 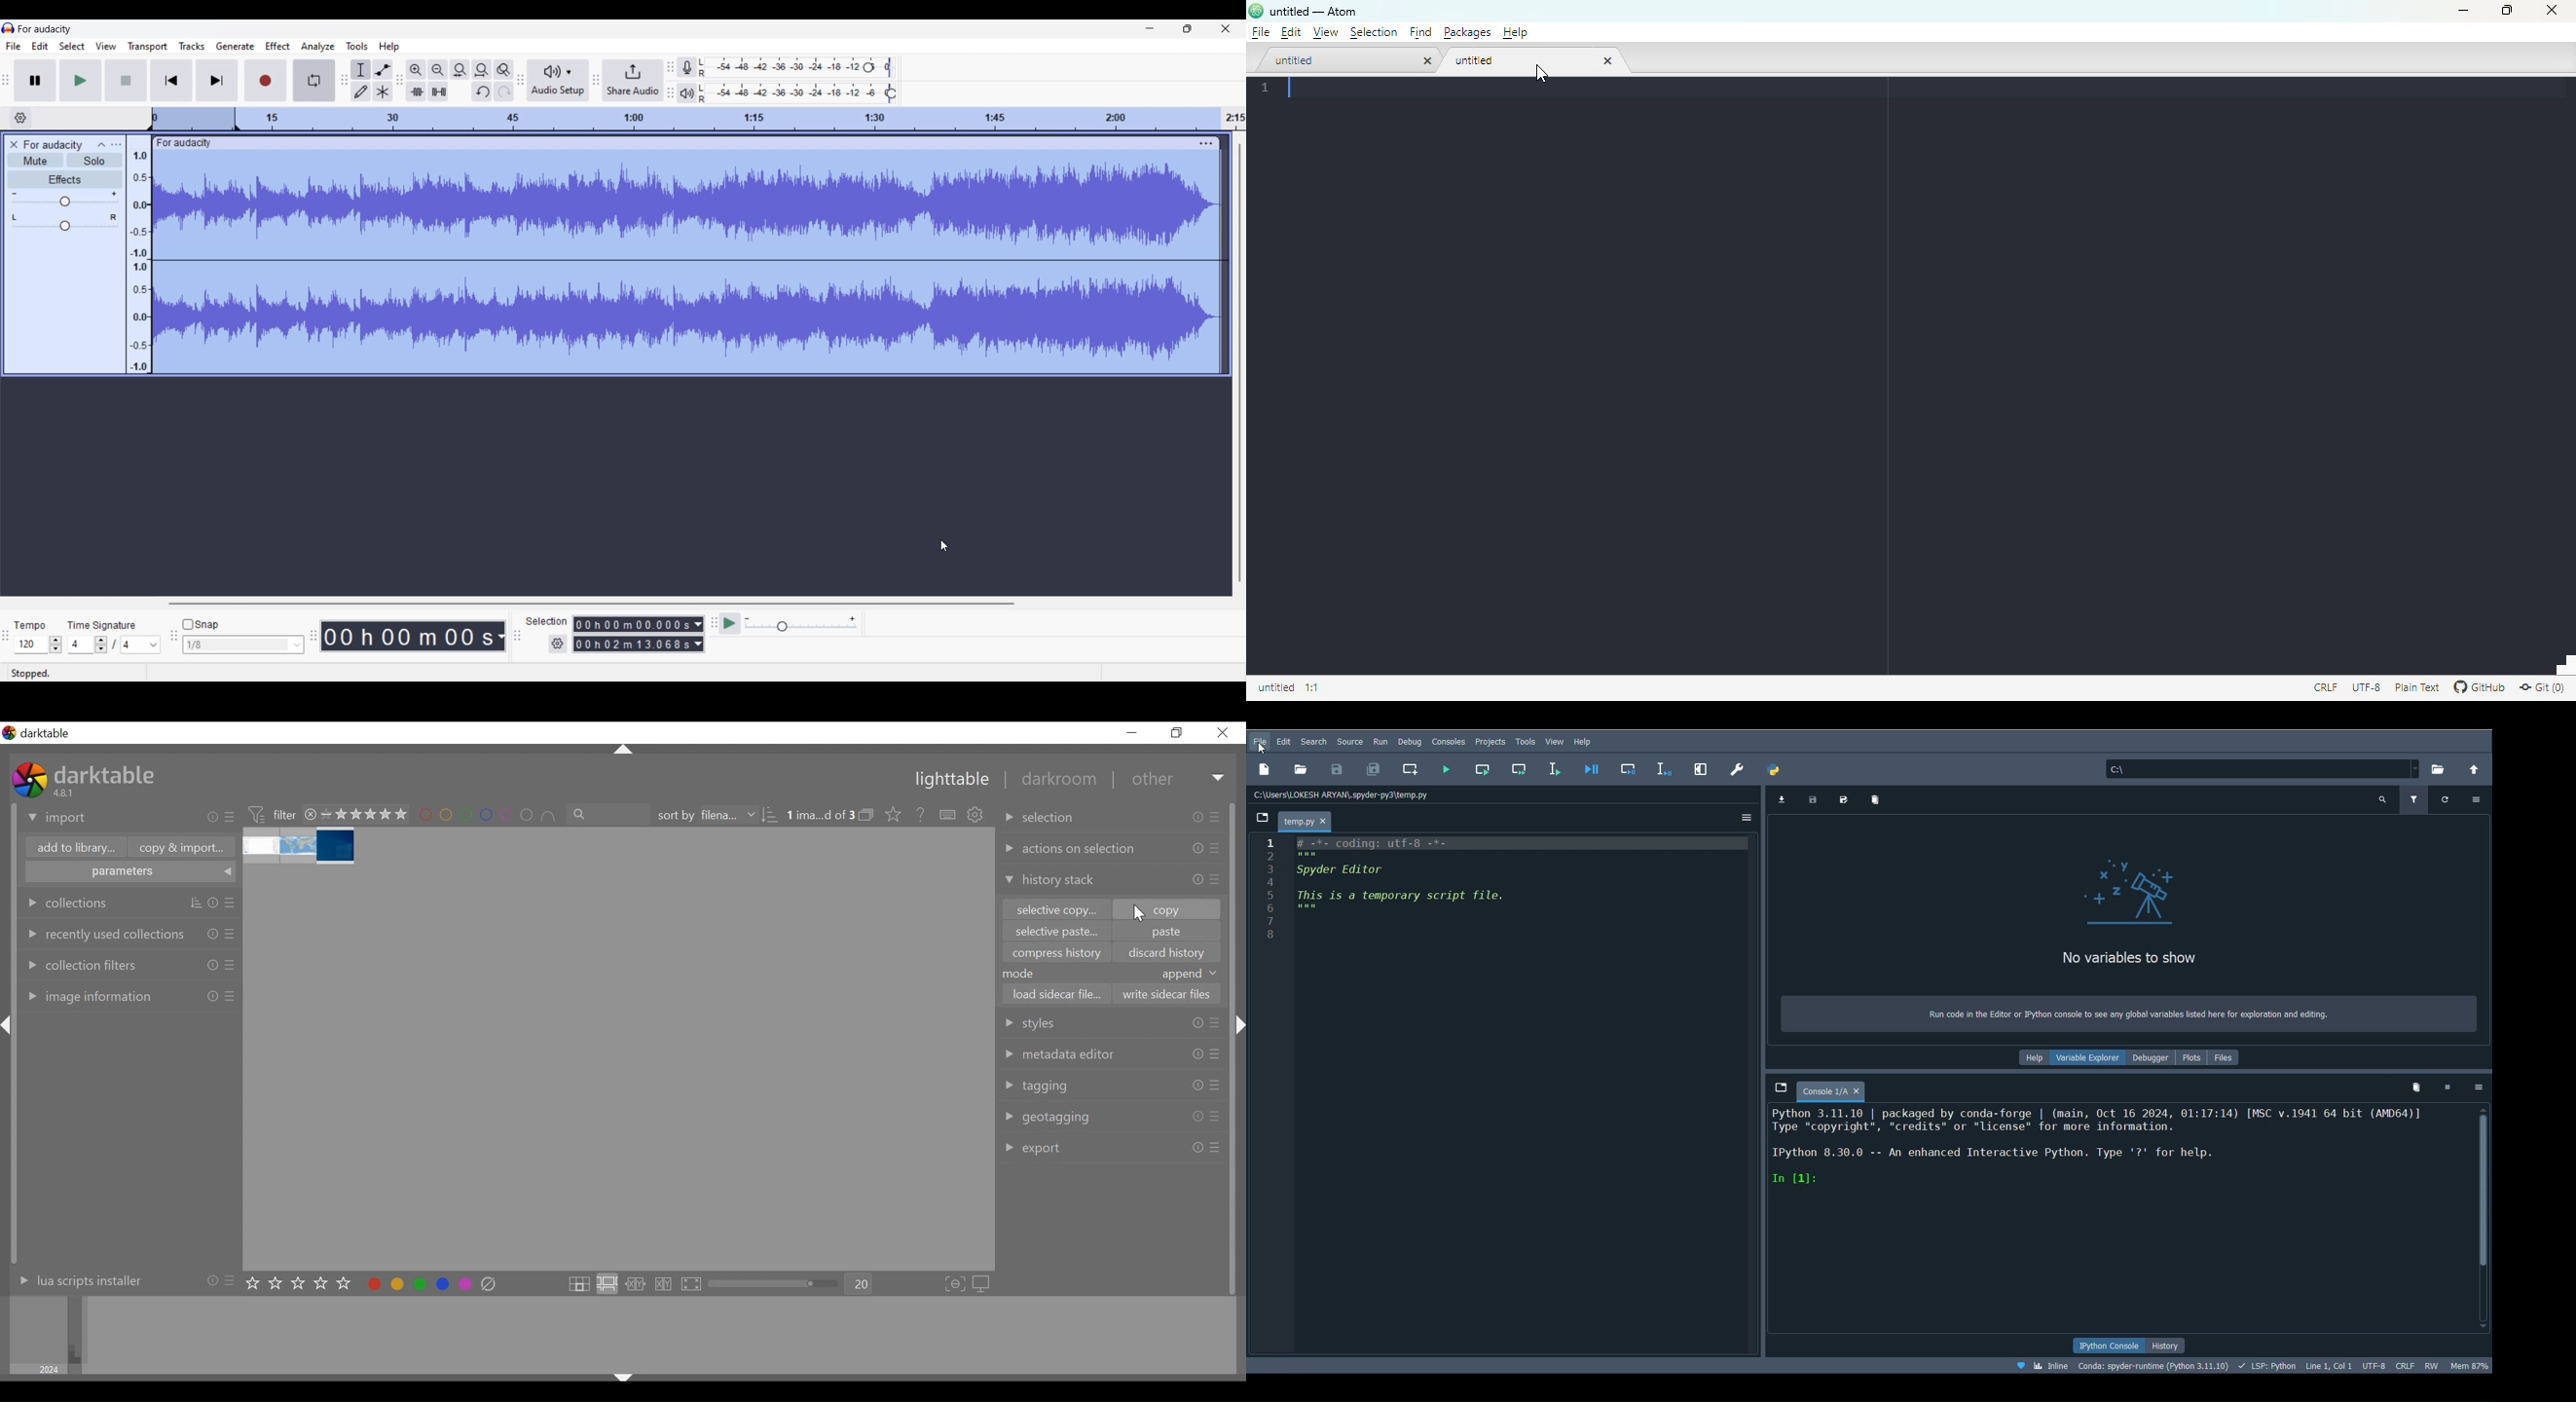 I want to click on Run file (F5), so click(x=1443, y=767).